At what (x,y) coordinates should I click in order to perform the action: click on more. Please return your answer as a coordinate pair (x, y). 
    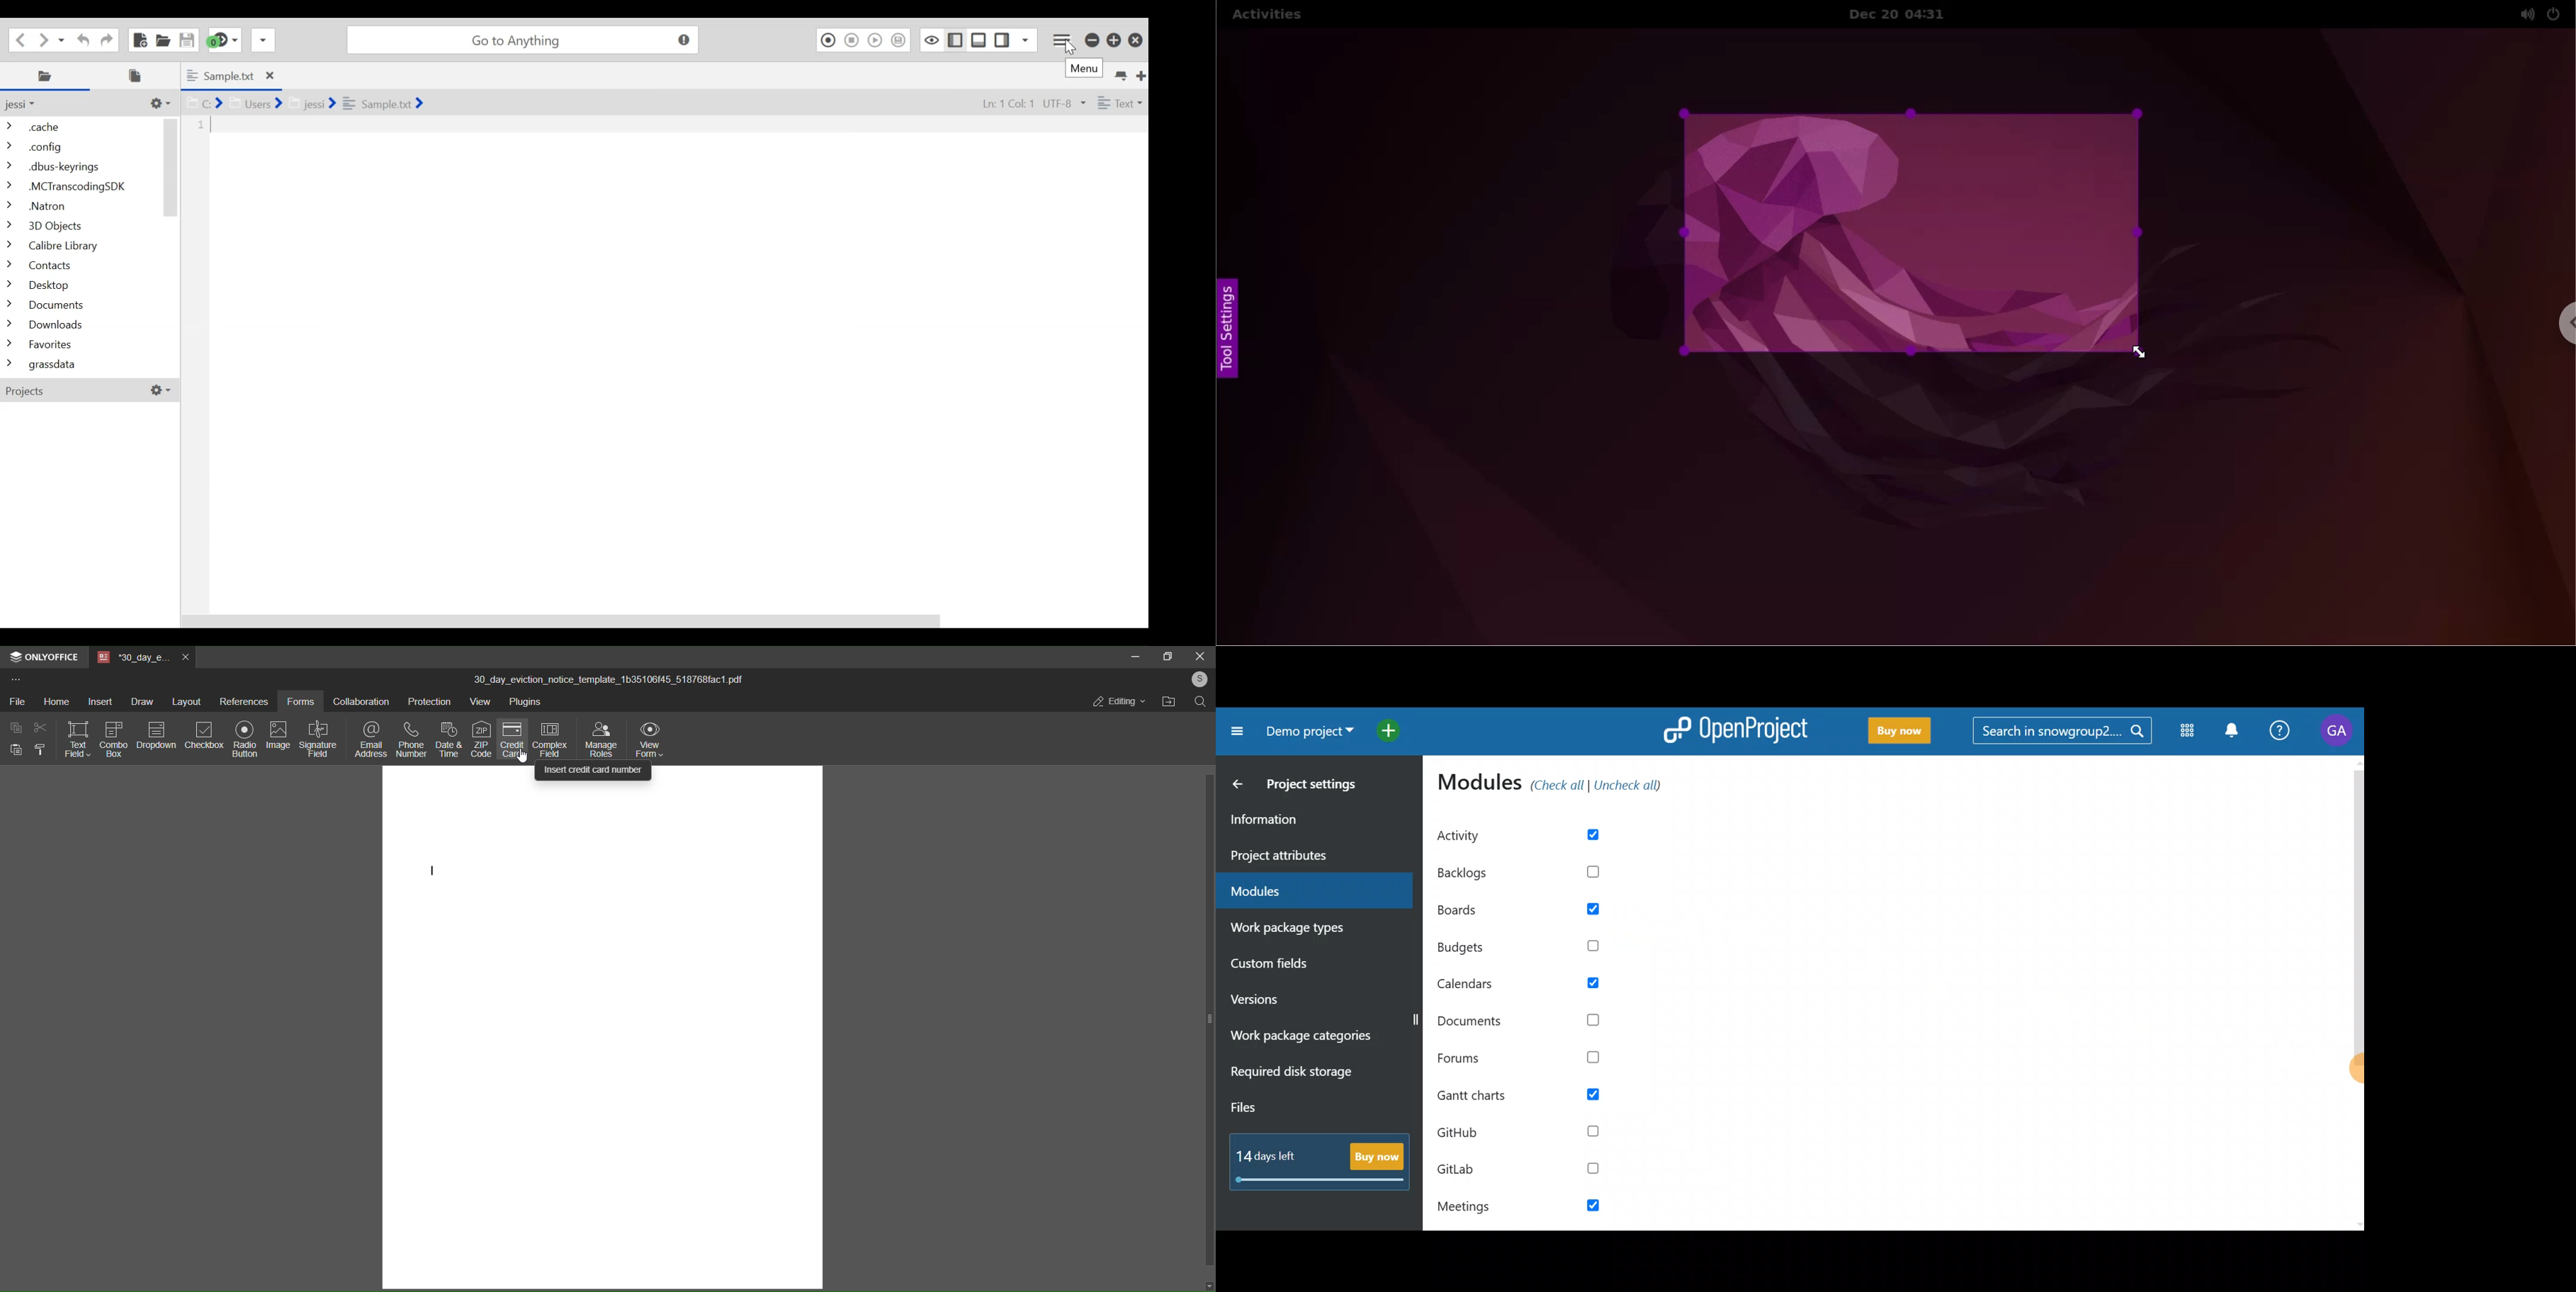
    Looking at the image, I should click on (15, 679).